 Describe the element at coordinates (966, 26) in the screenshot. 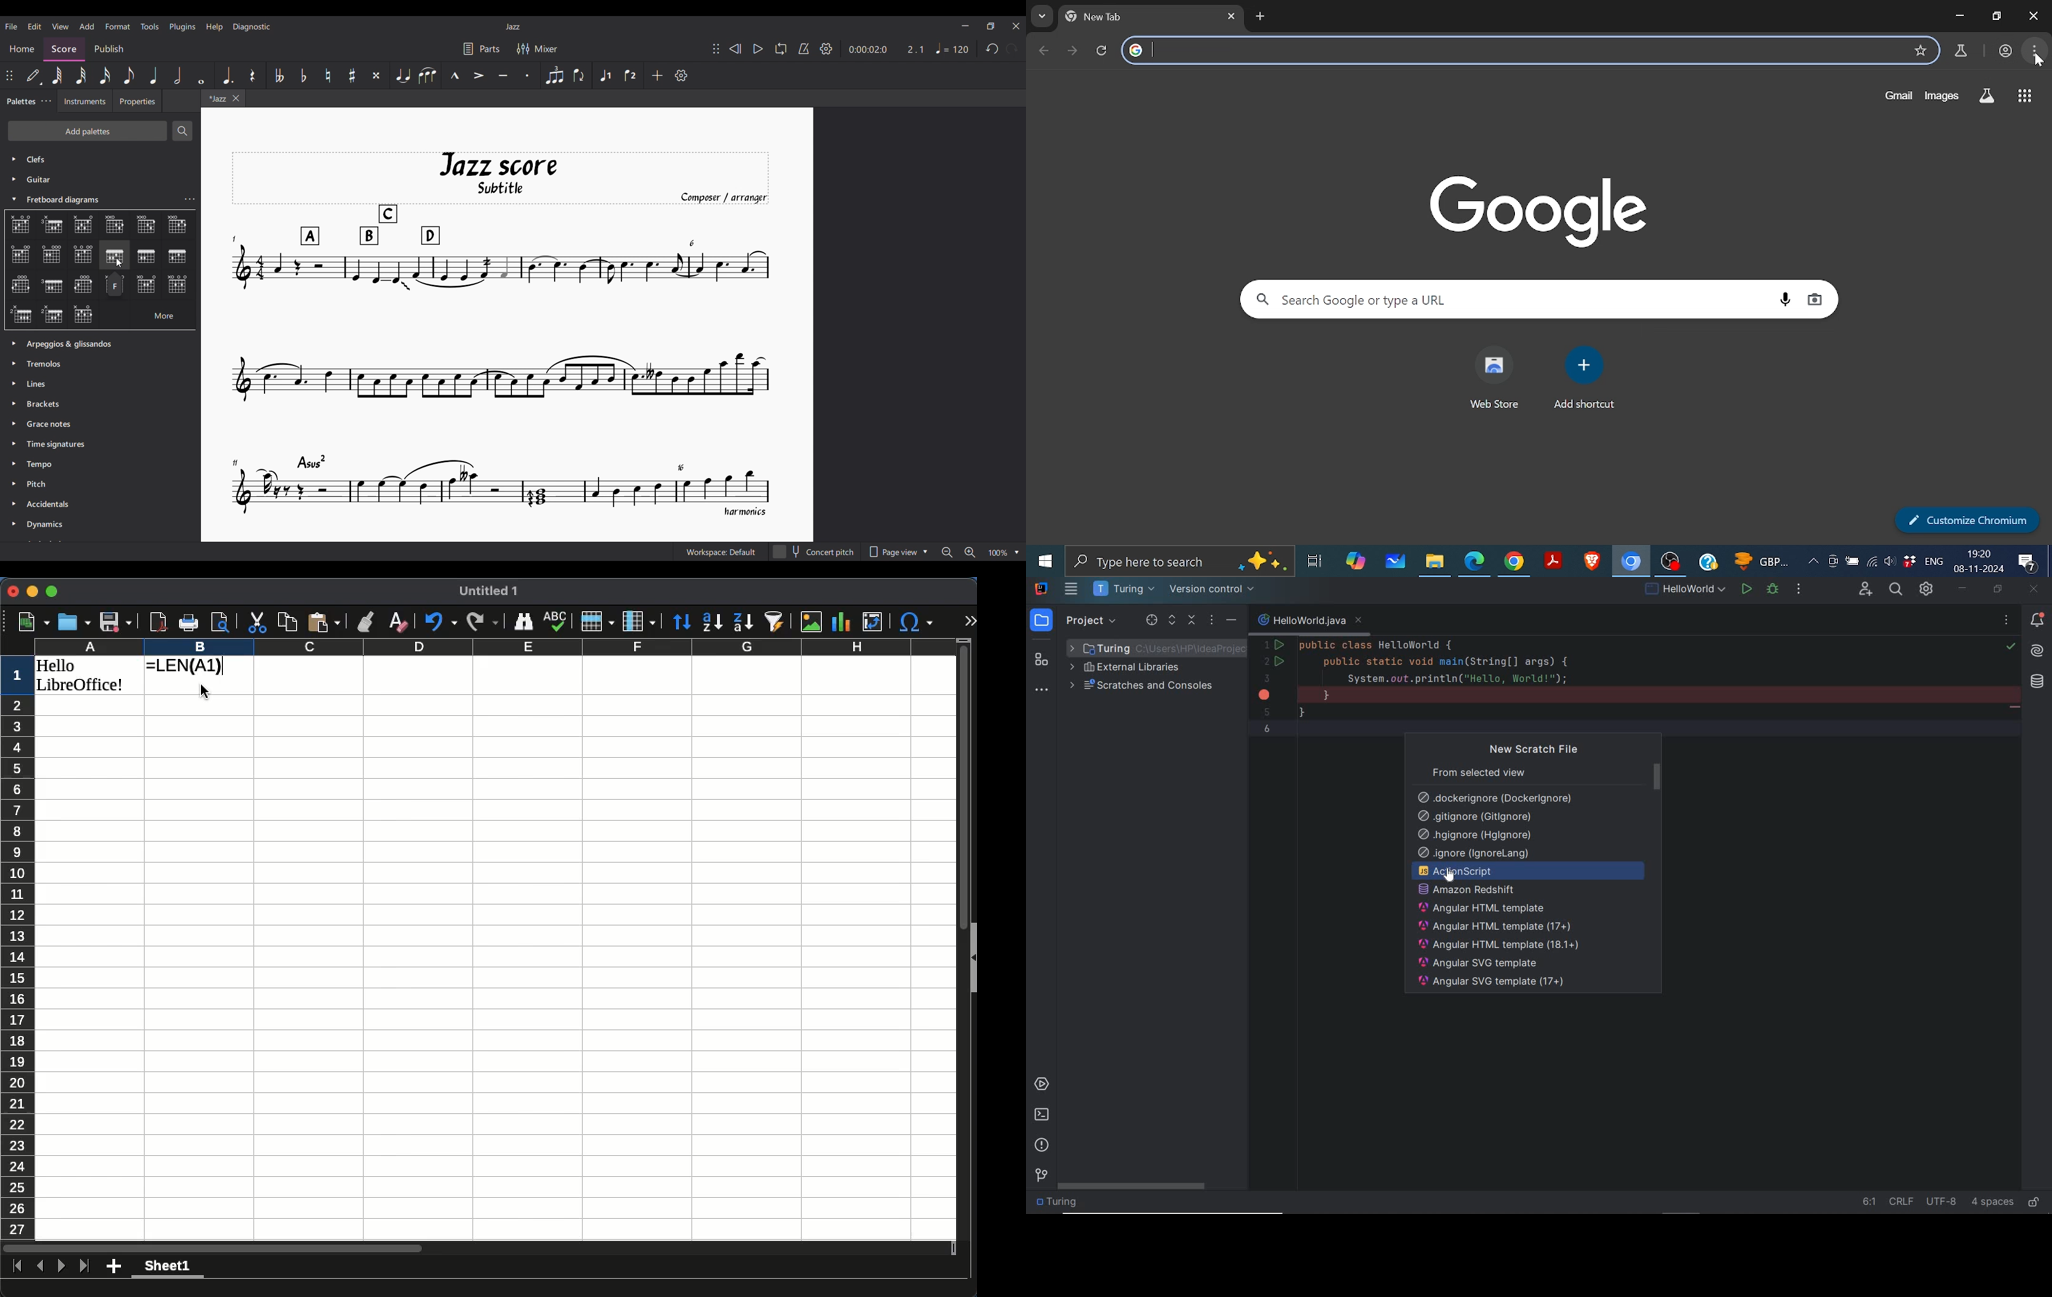

I see `Minimize` at that location.